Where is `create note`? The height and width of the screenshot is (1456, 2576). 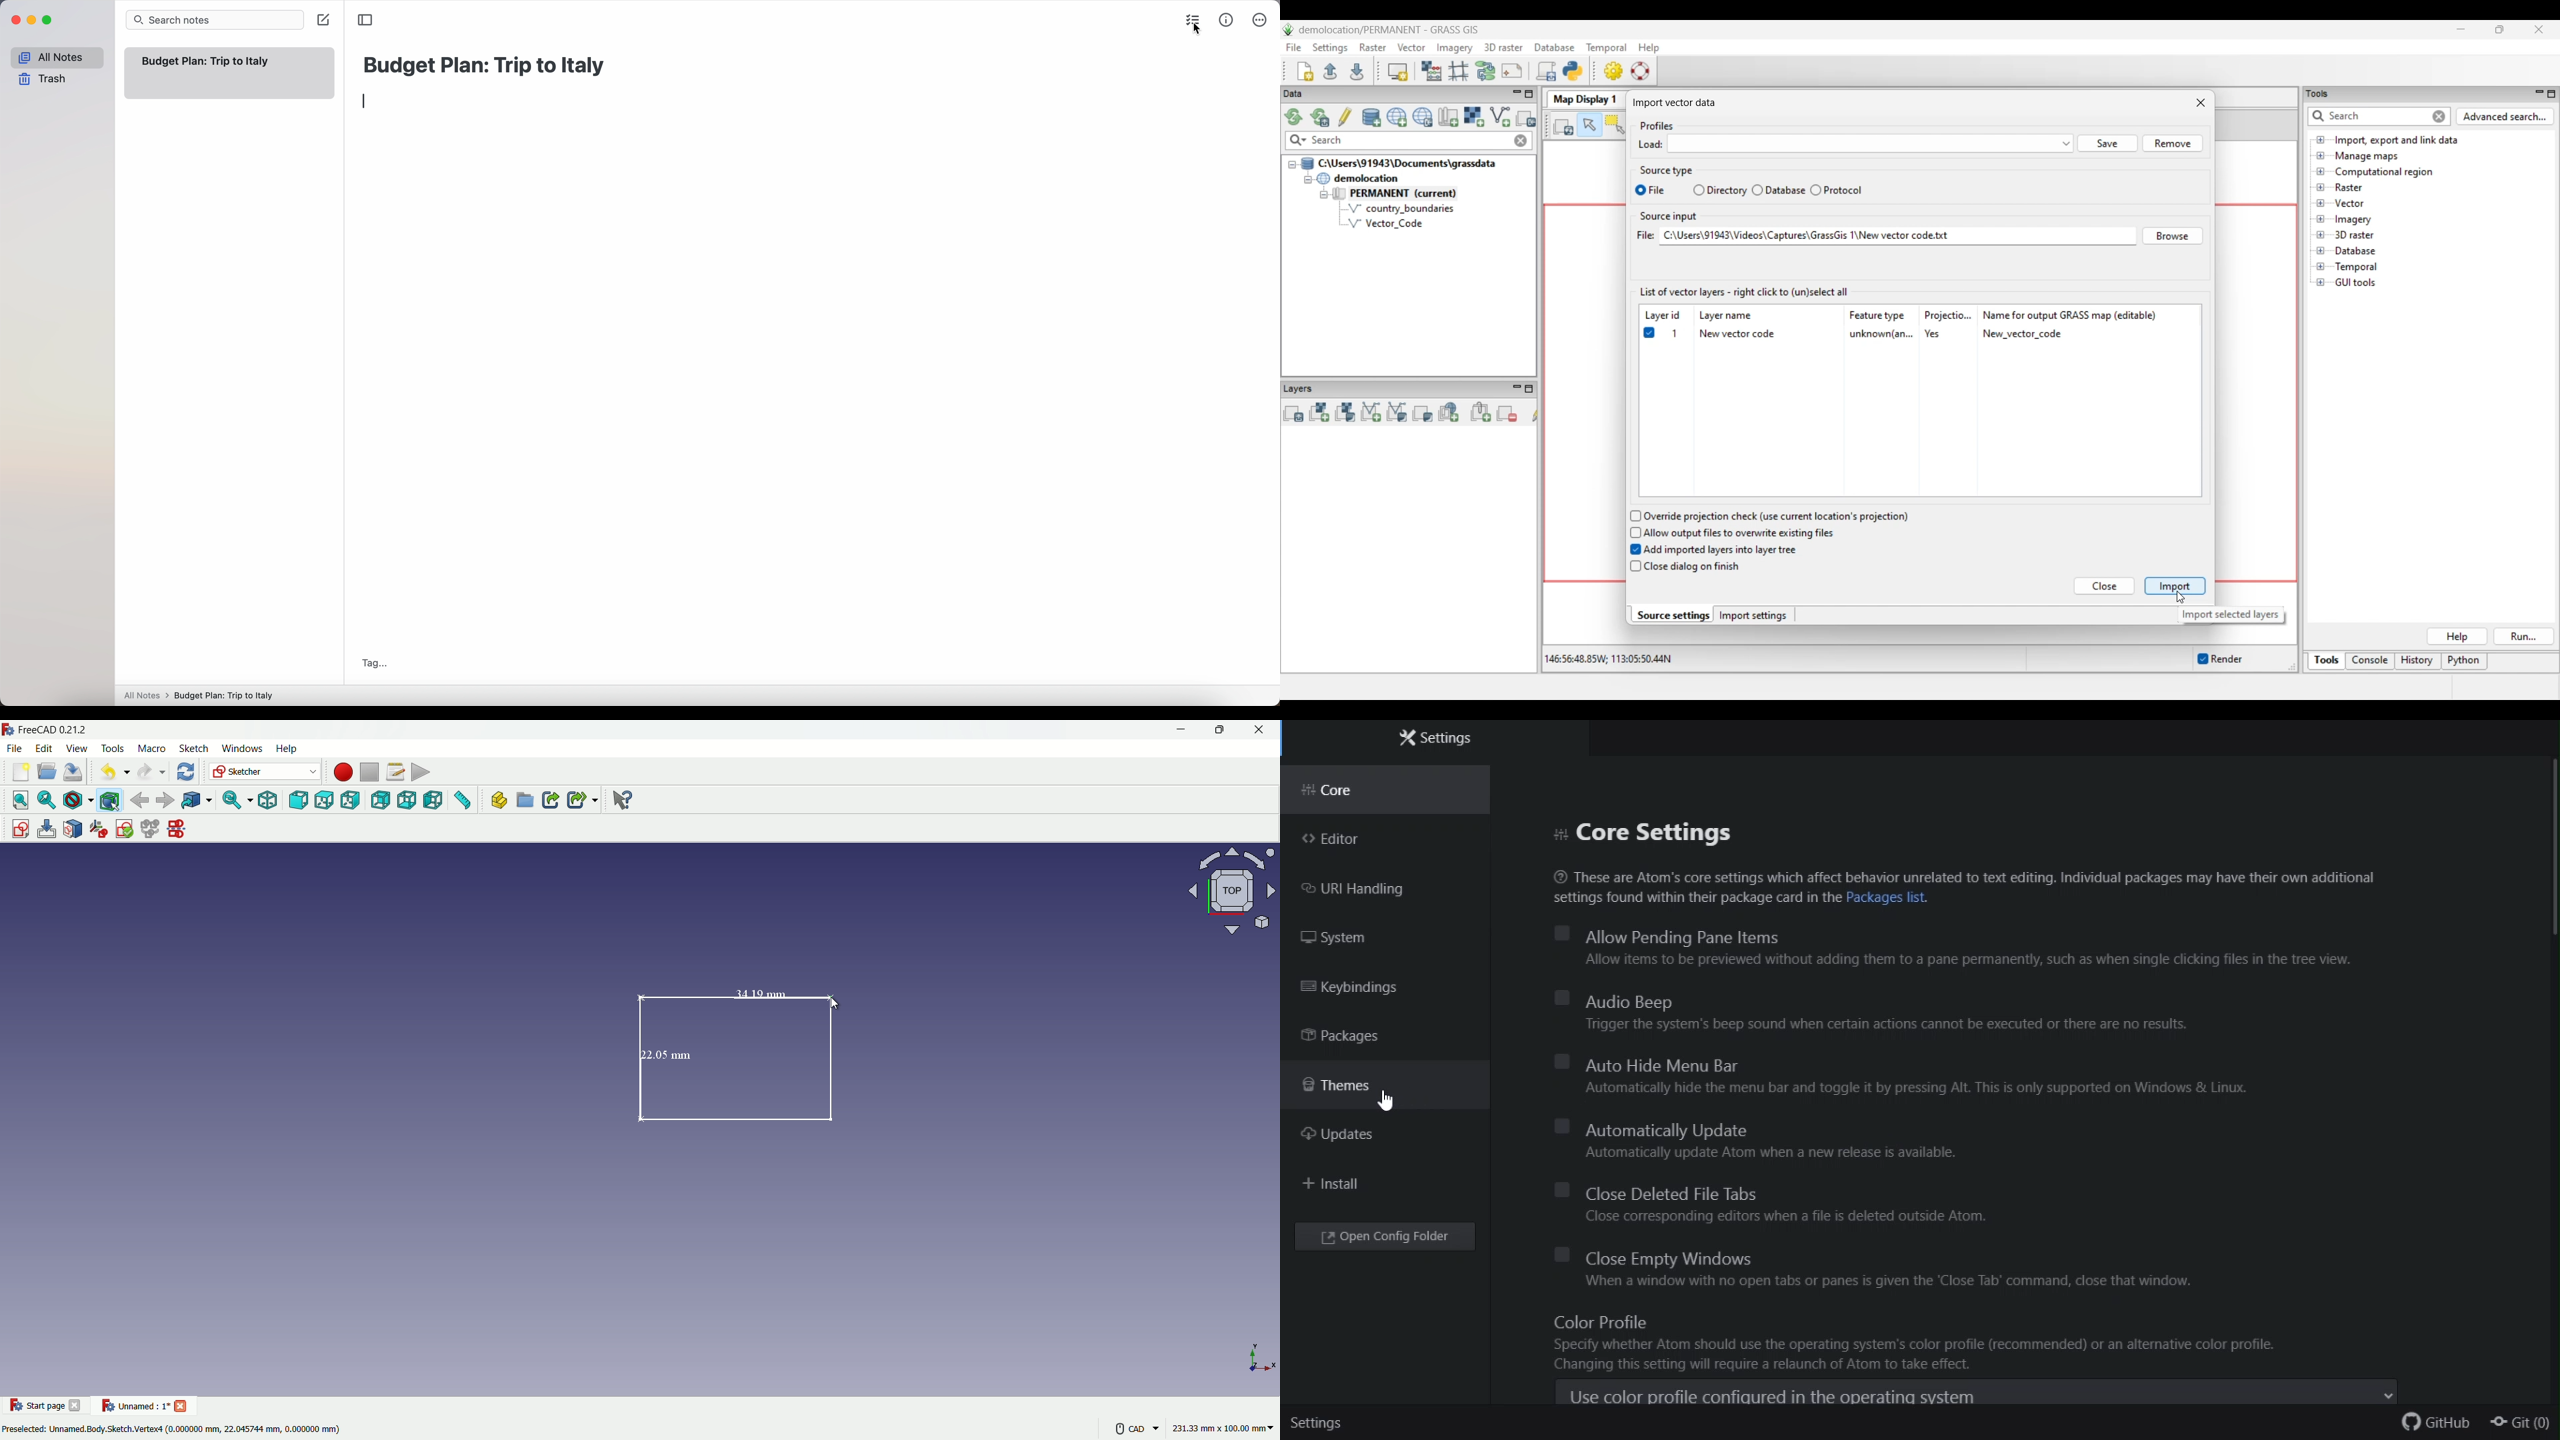
create note is located at coordinates (323, 21).